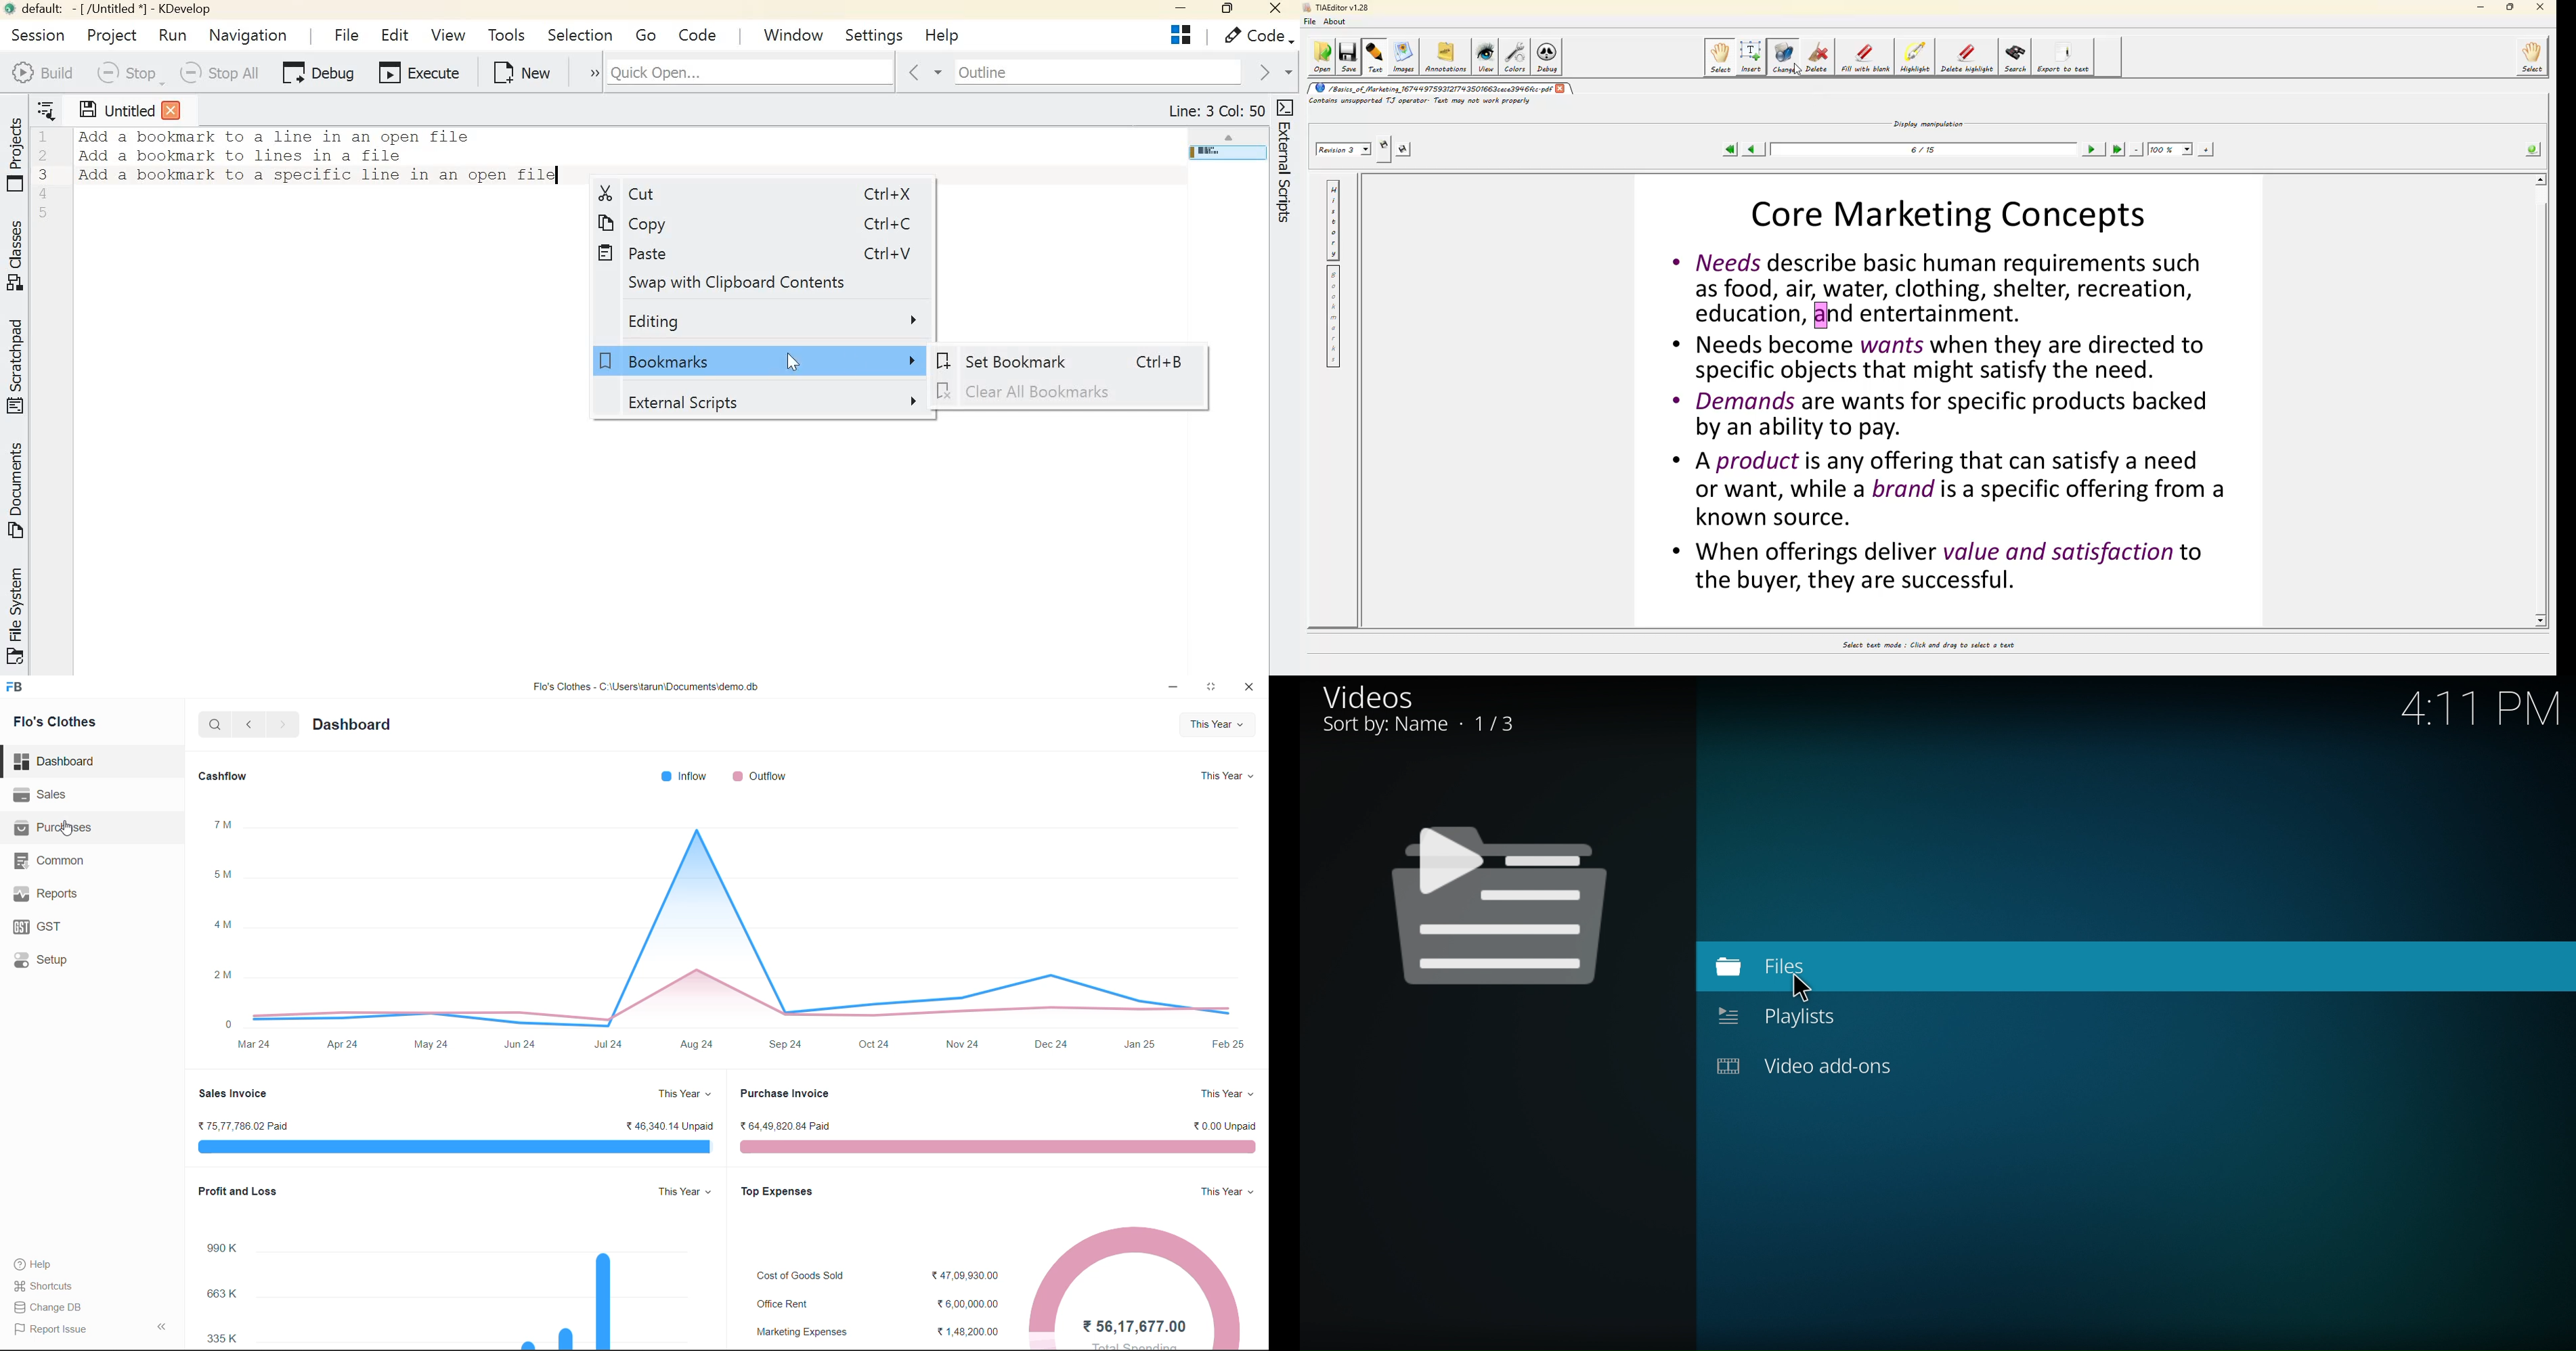 The width and height of the screenshot is (2576, 1372). Describe the element at coordinates (40, 927) in the screenshot. I see `GST` at that location.